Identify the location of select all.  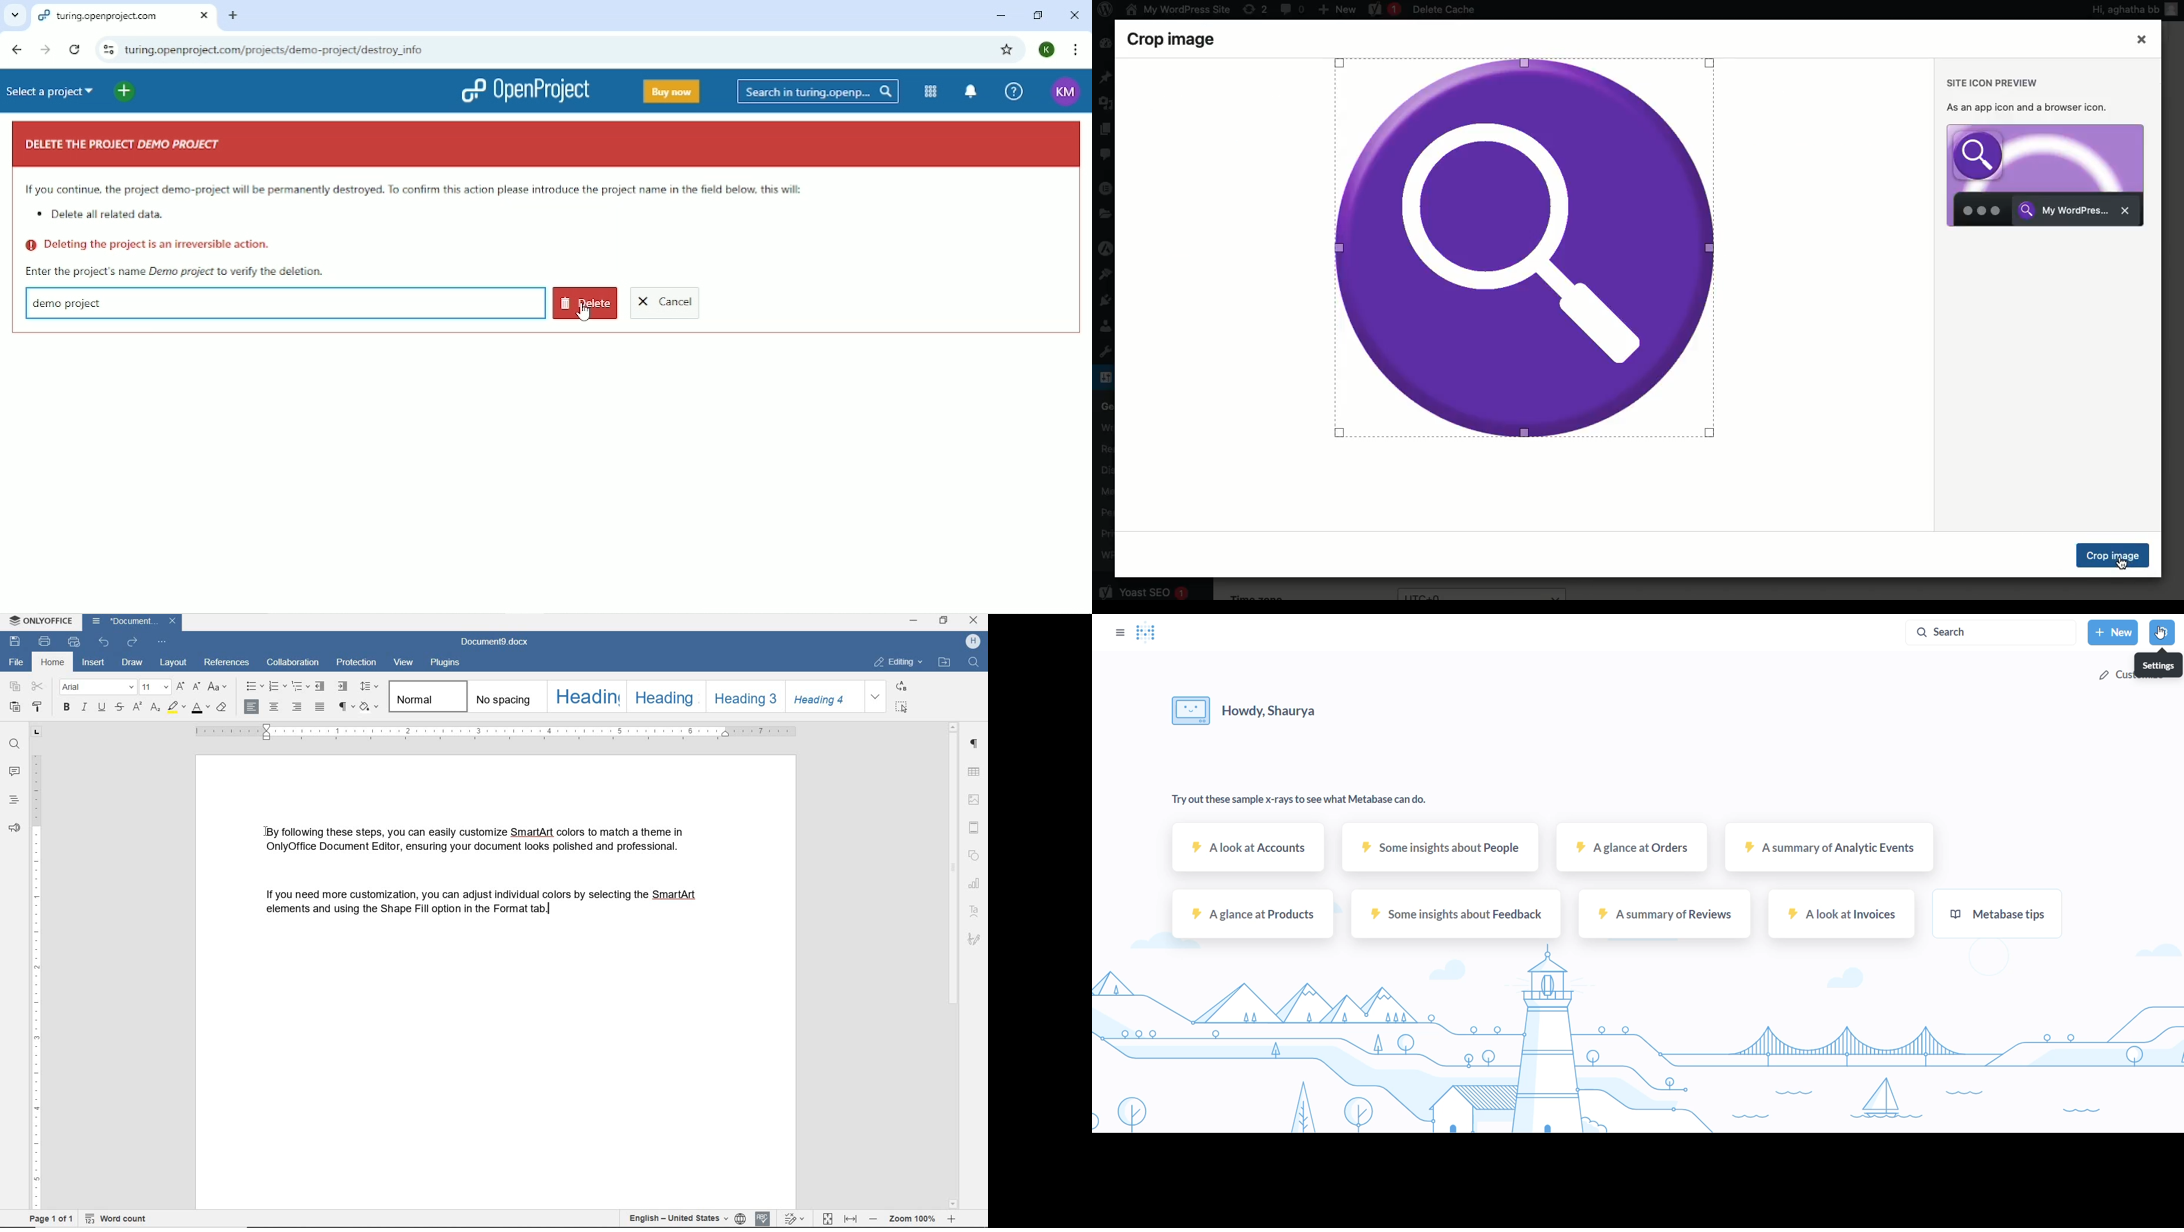
(901, 708).